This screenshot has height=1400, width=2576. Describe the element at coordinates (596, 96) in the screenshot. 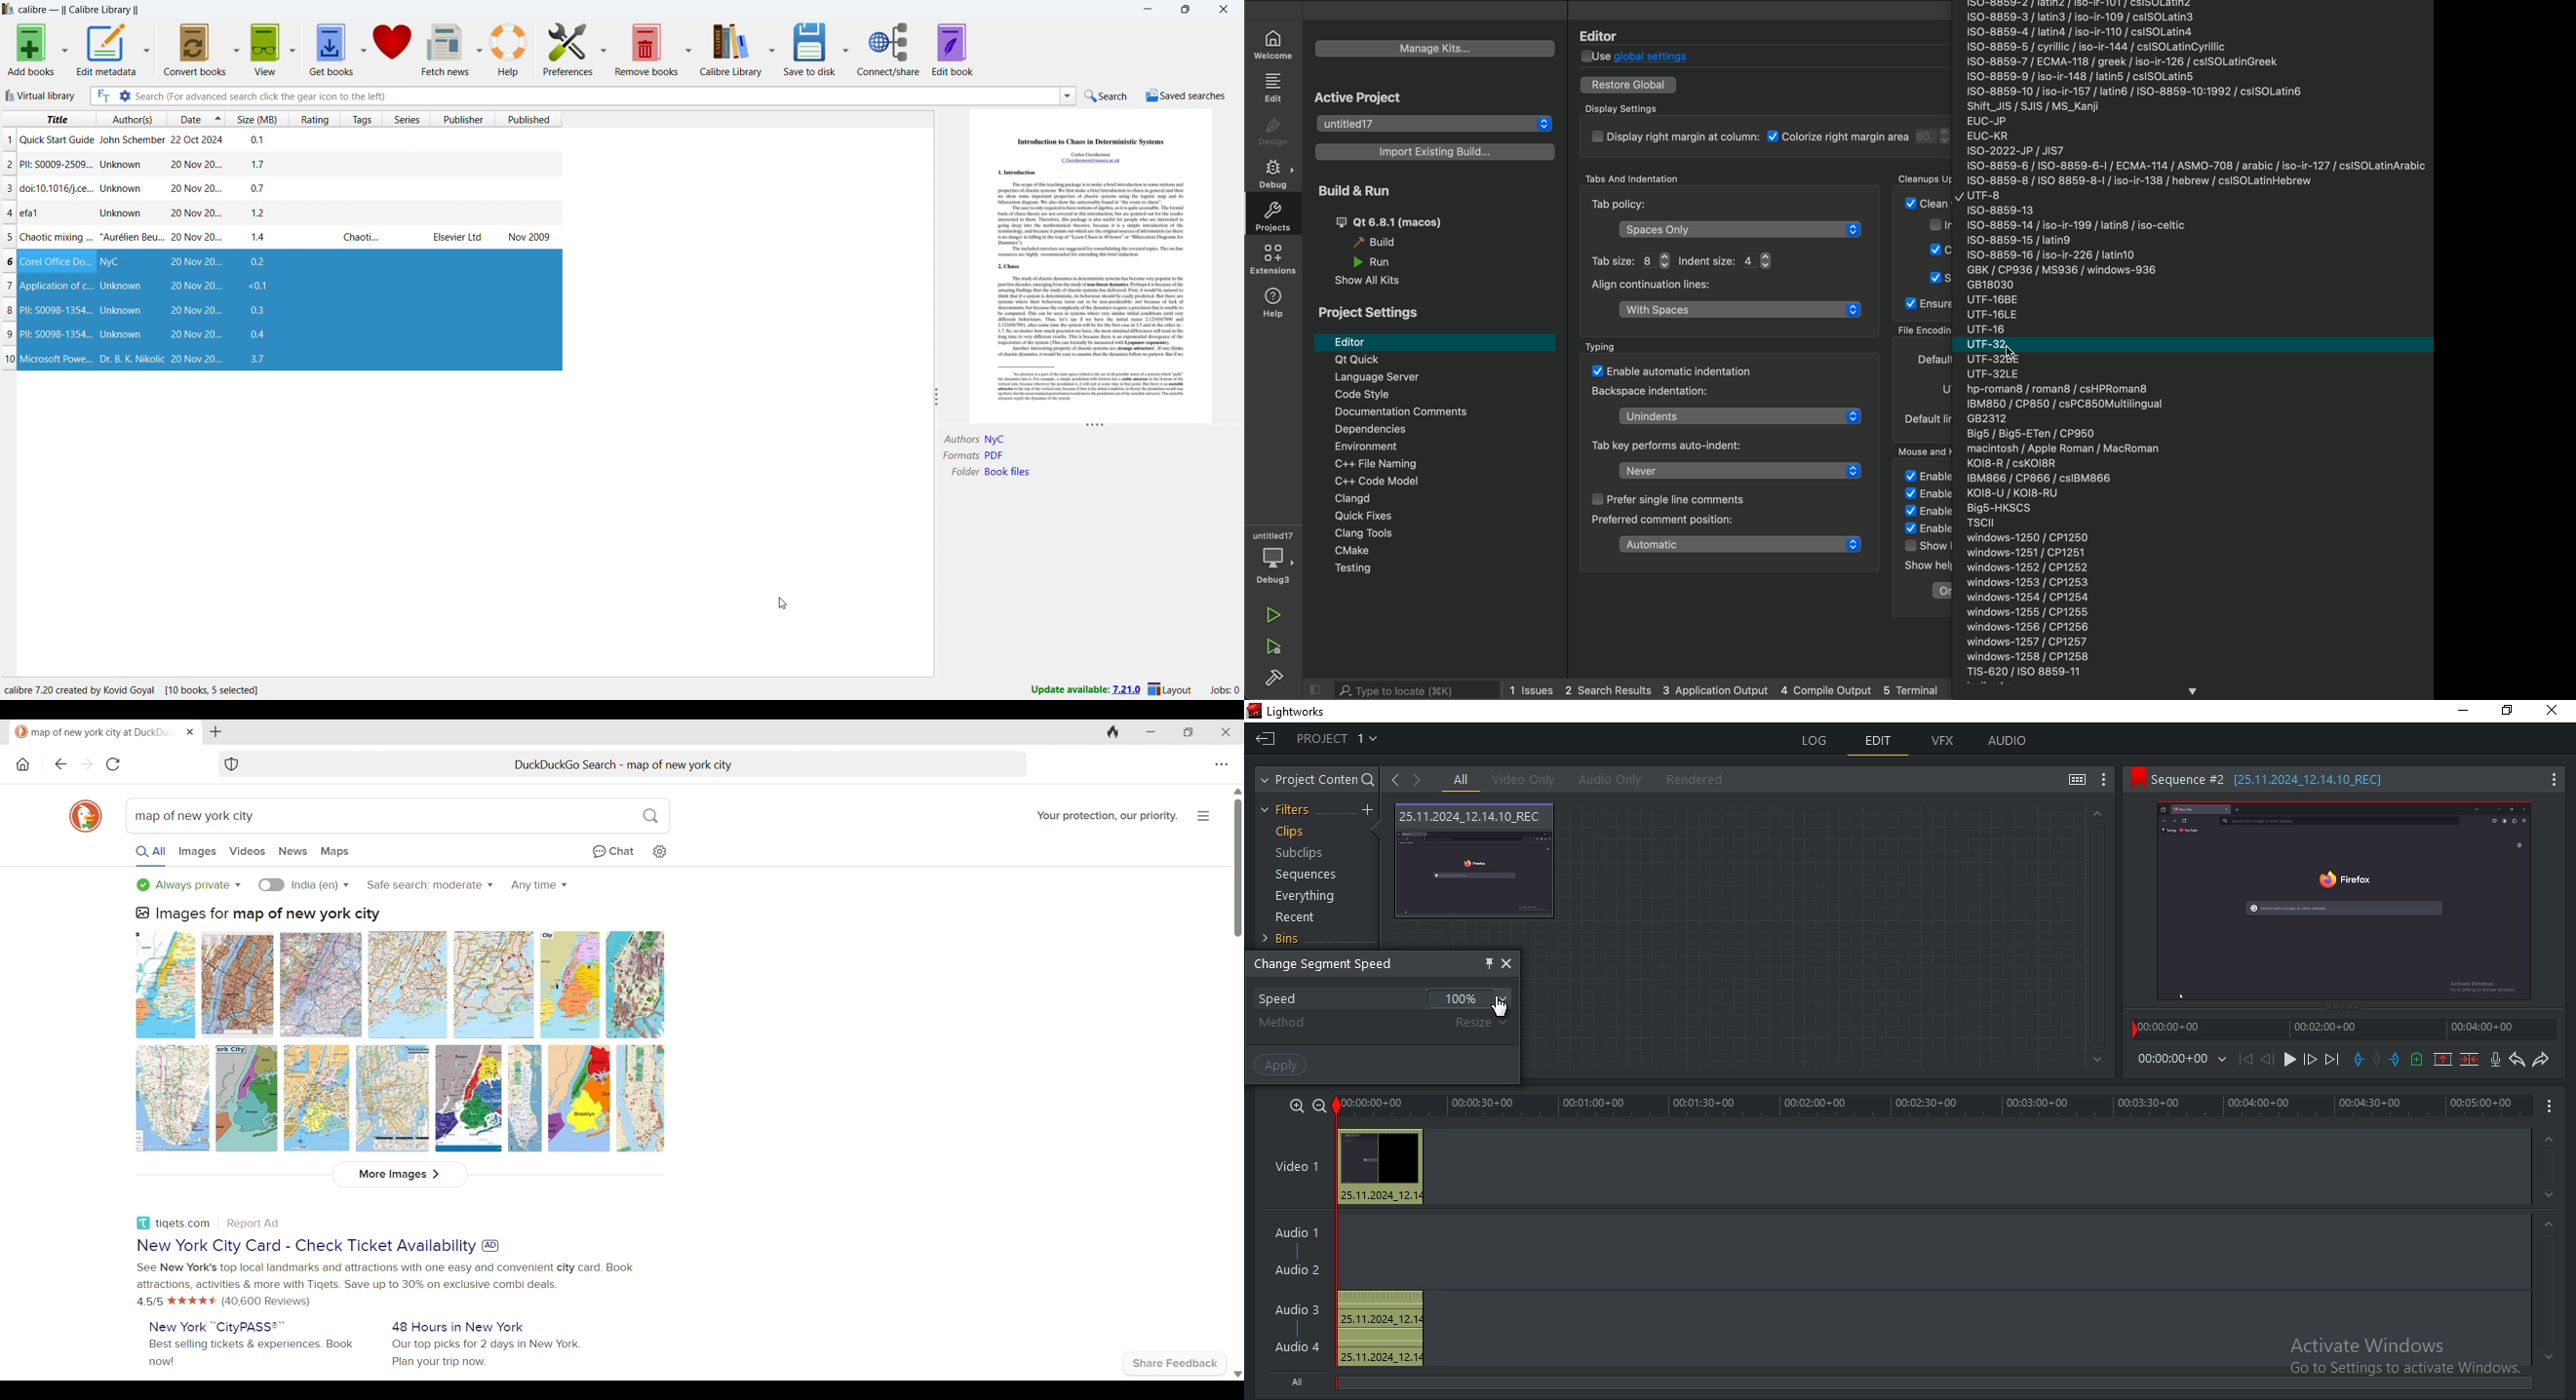

I see `enter search string` at that location.